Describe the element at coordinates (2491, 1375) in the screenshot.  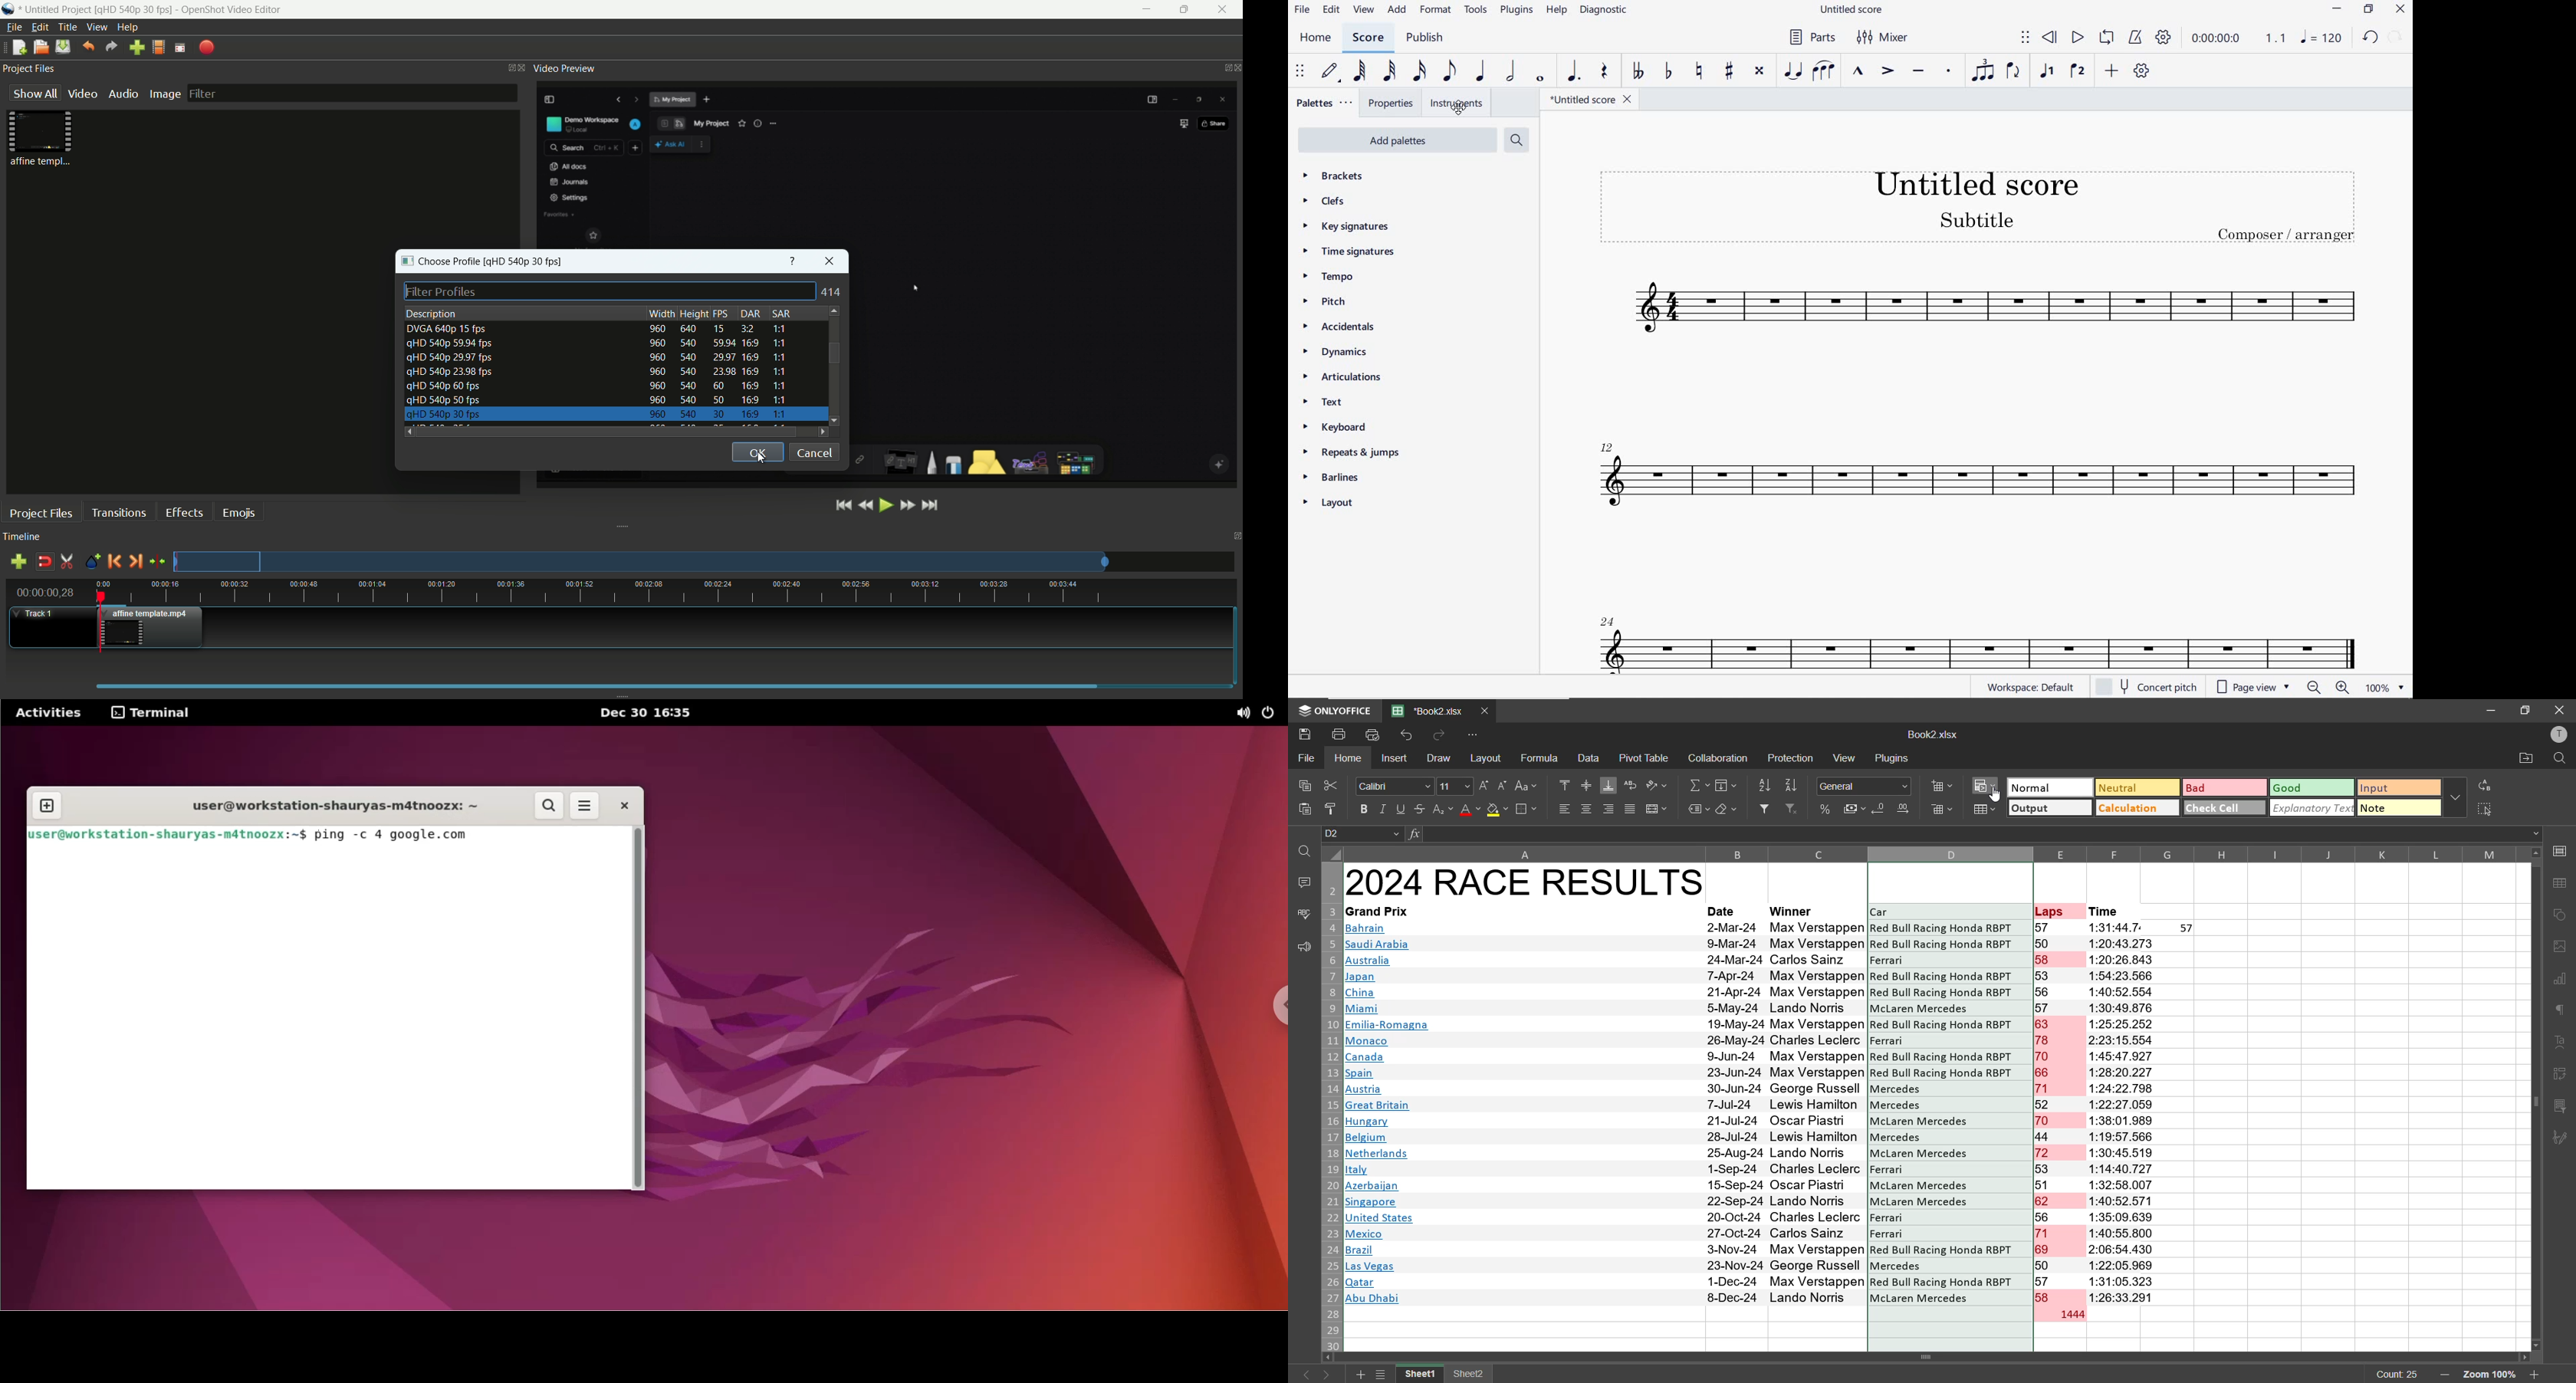
I see `zoom factor` at that location.